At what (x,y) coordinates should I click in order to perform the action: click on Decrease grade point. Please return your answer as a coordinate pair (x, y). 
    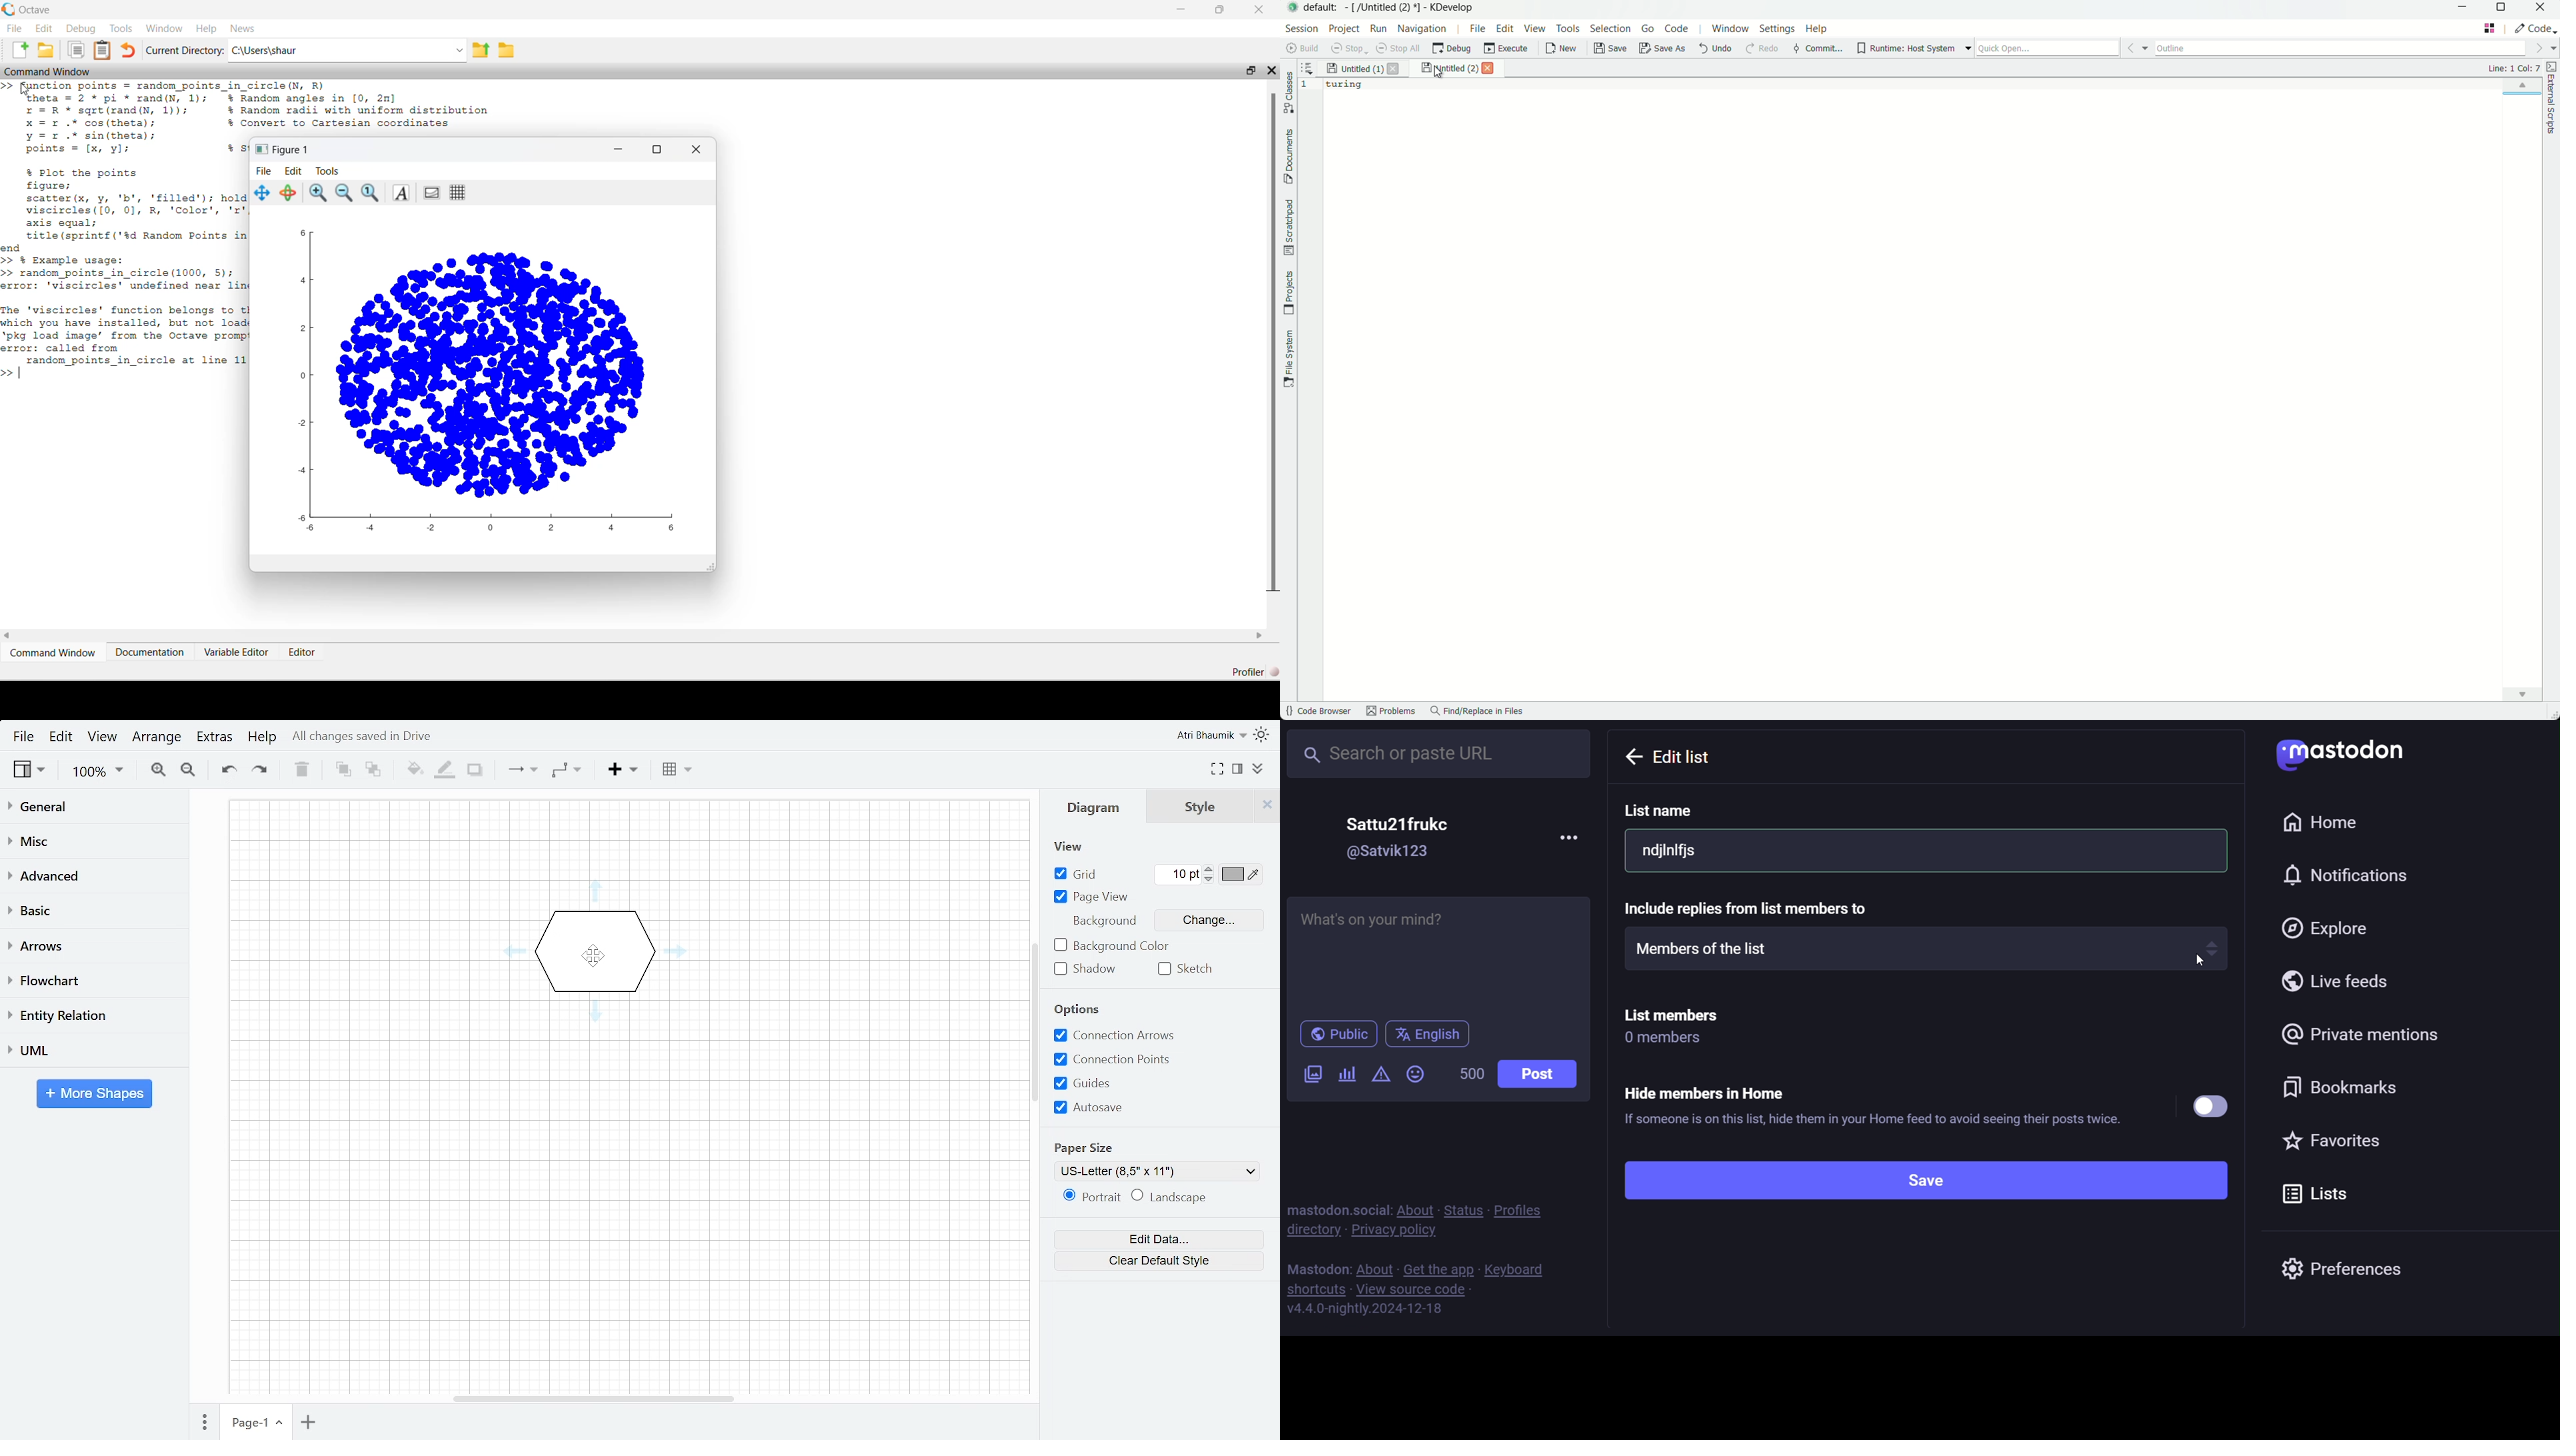
    Looking at the image, I should click on (1208, 880).